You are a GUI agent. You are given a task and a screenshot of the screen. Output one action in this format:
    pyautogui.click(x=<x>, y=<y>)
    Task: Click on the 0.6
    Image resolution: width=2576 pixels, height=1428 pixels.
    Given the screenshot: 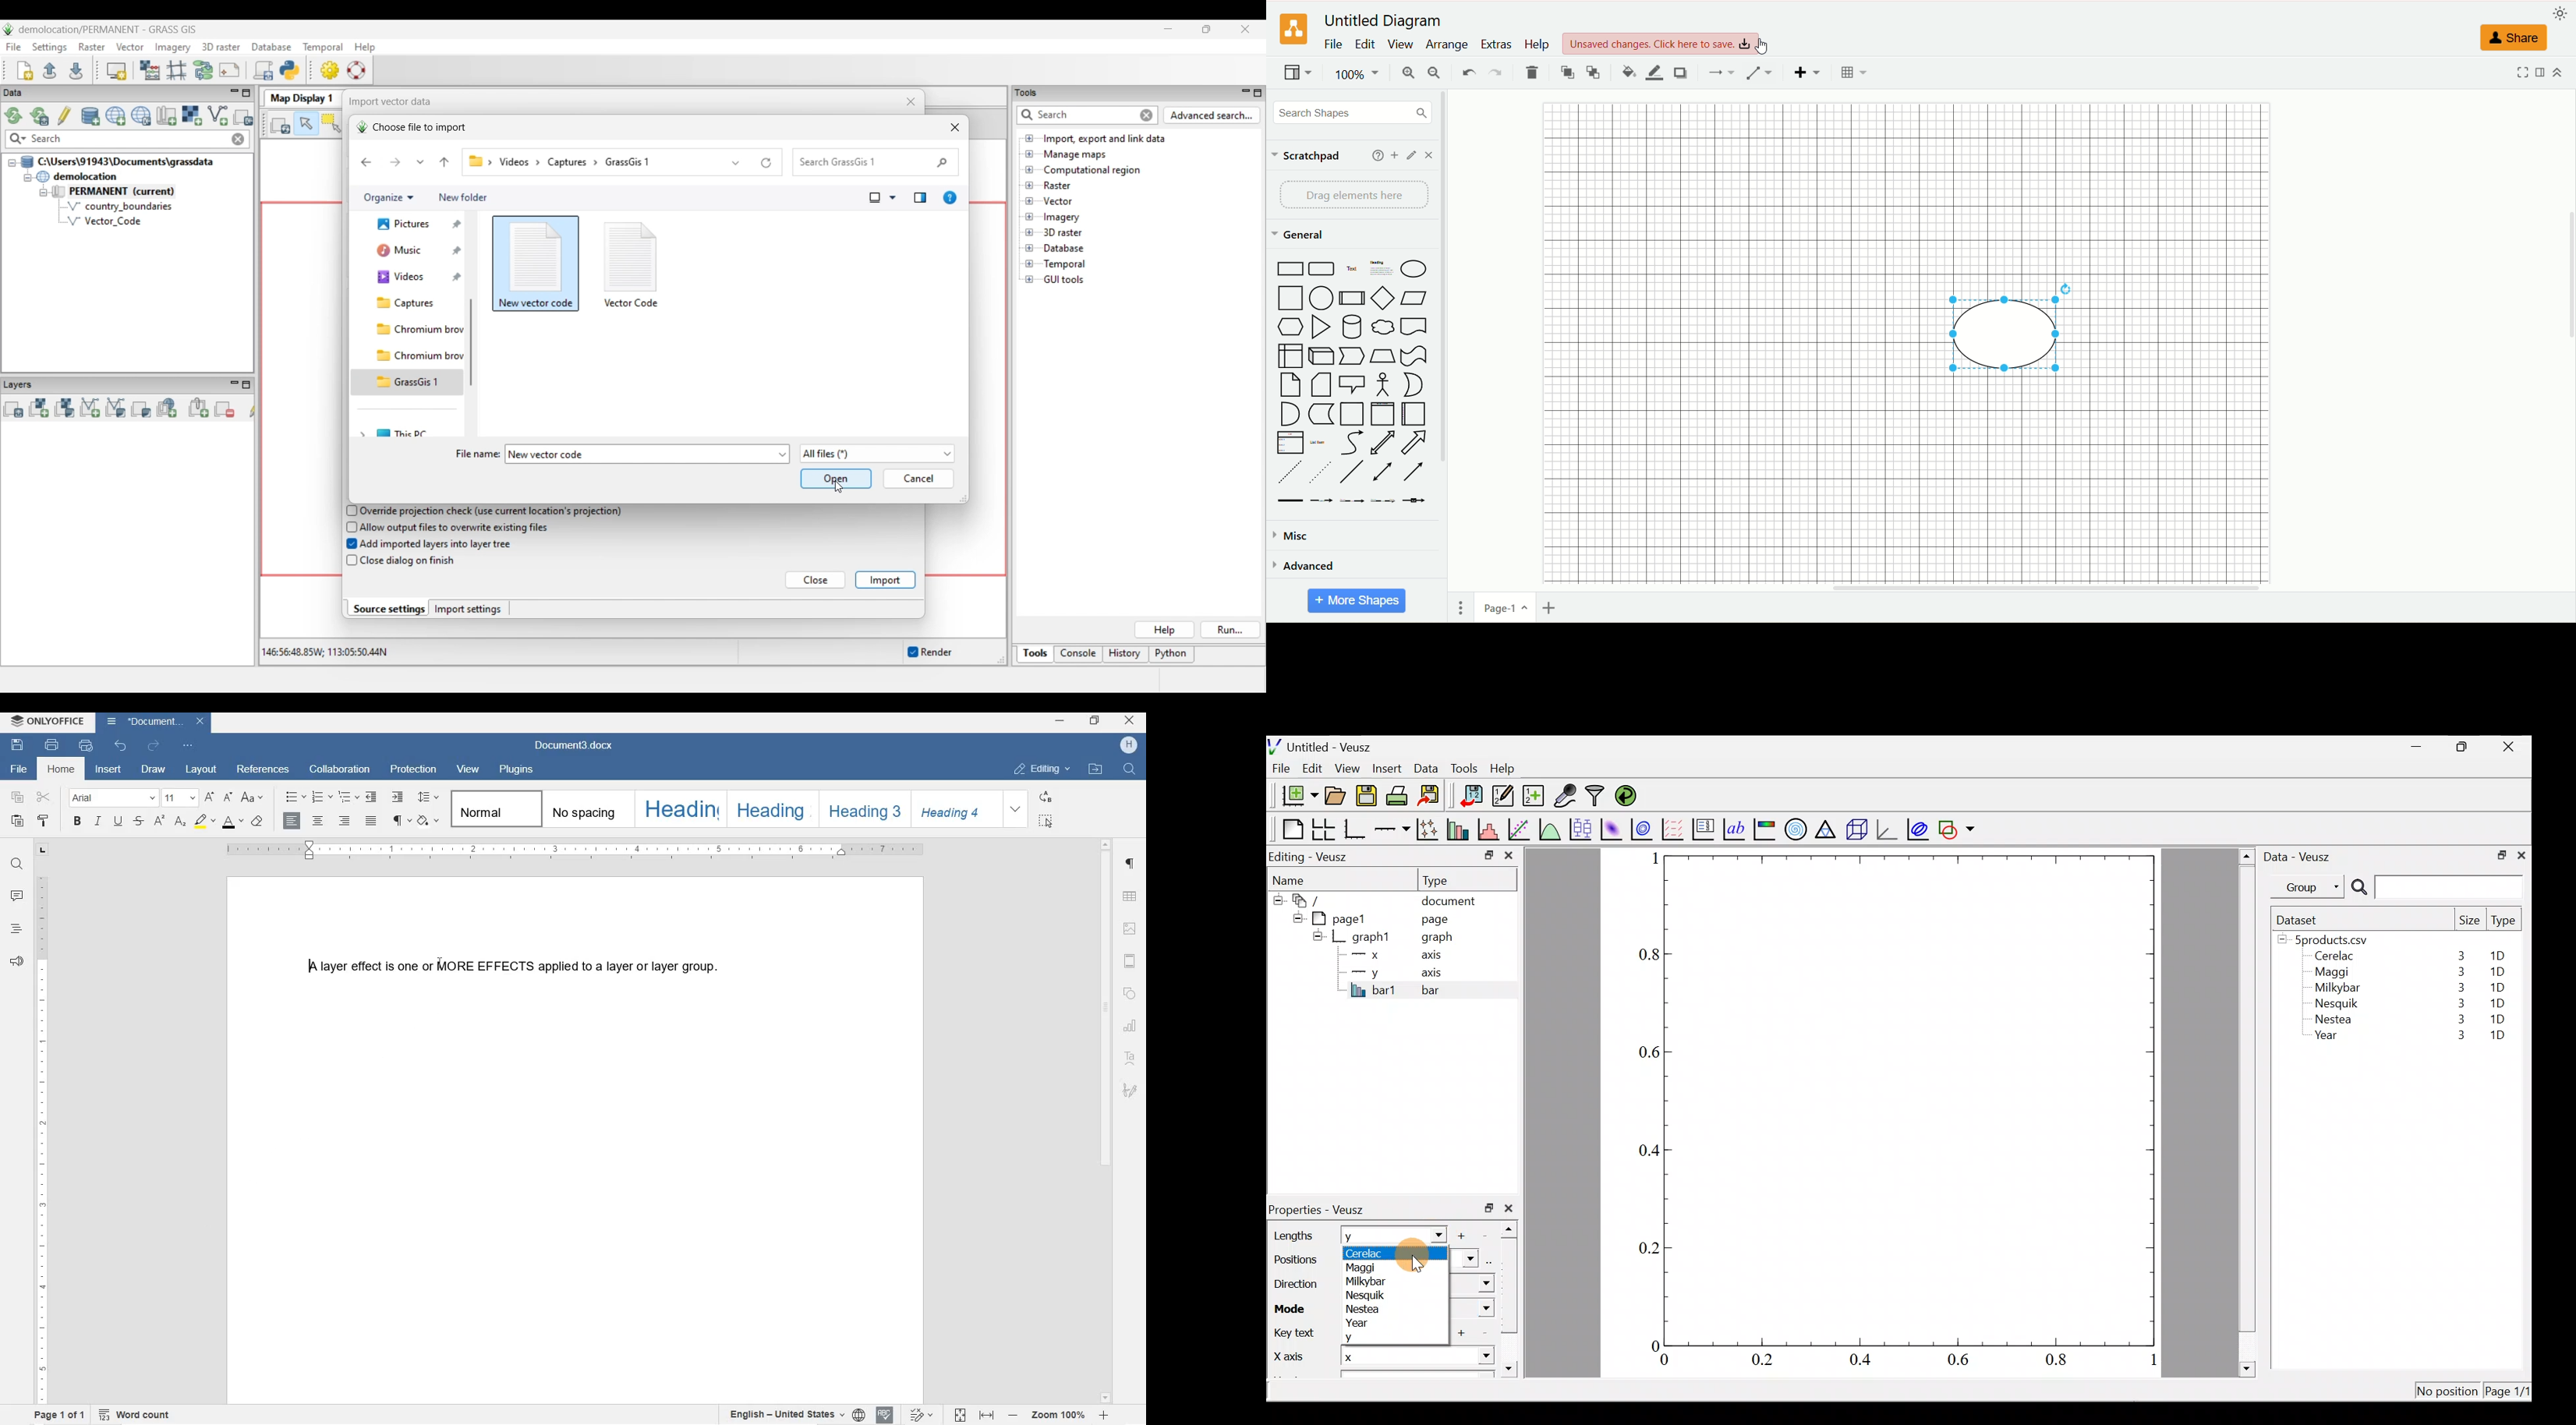 What is the action you would take?
    pyautogui.click(x=1646, y=1052)
    